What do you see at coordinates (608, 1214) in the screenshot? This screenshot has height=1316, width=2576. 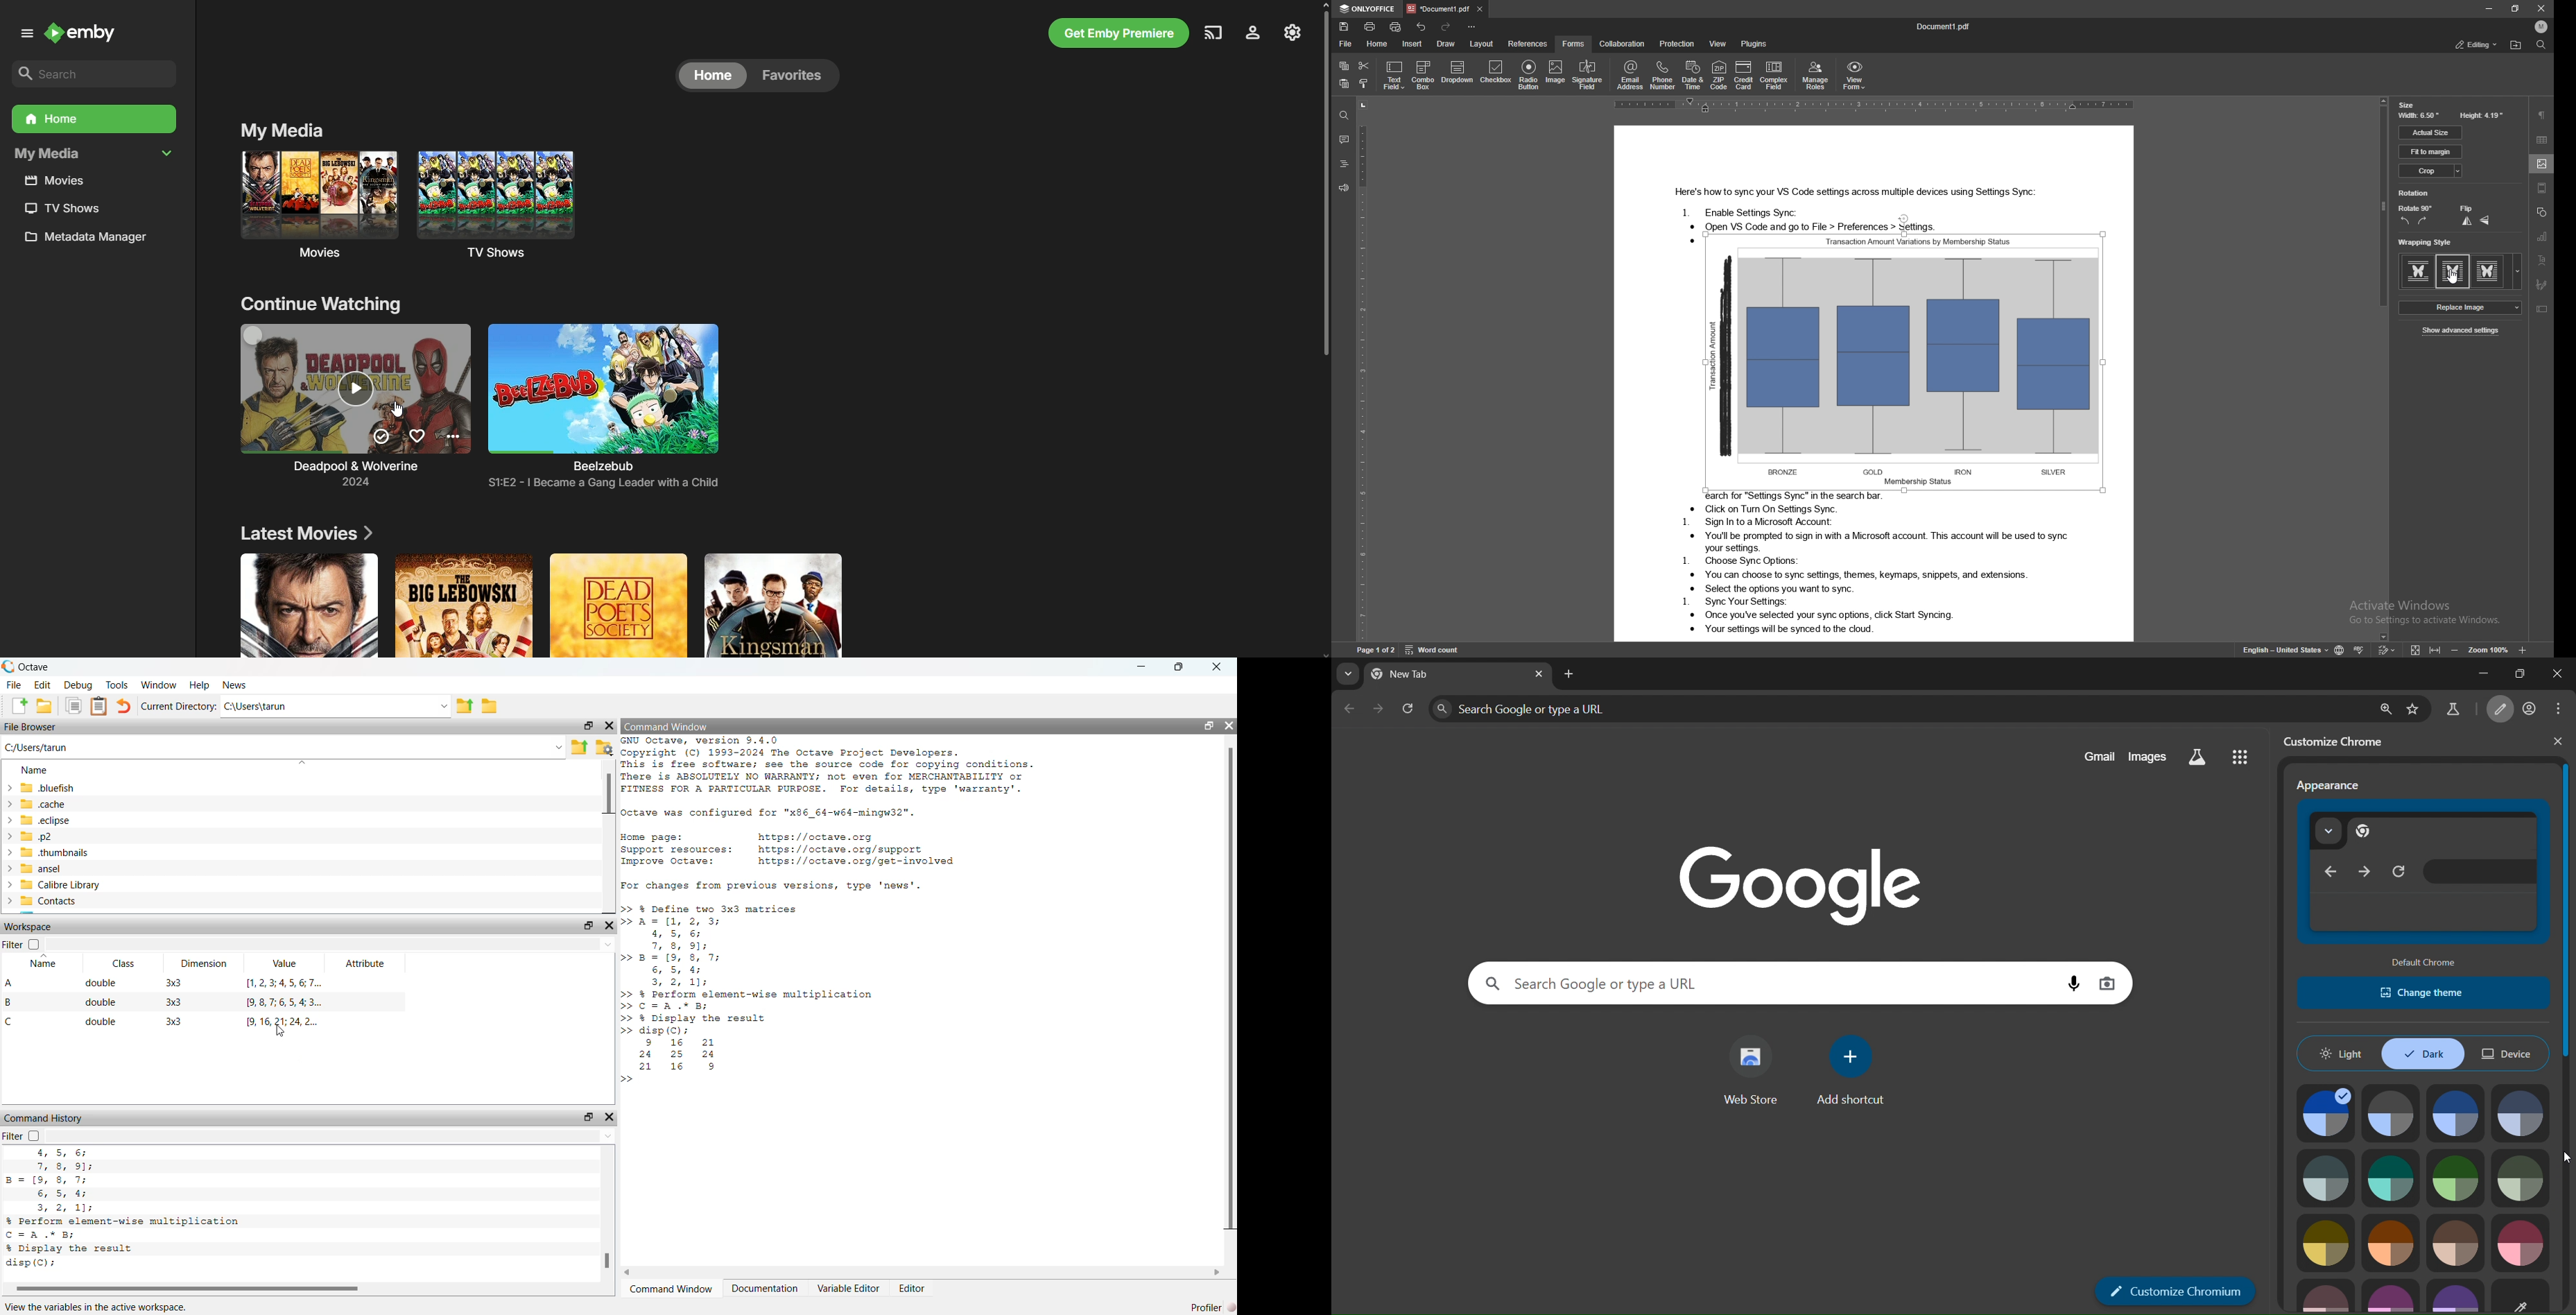 I see `Scroll` at bounding box center [608, 1214].